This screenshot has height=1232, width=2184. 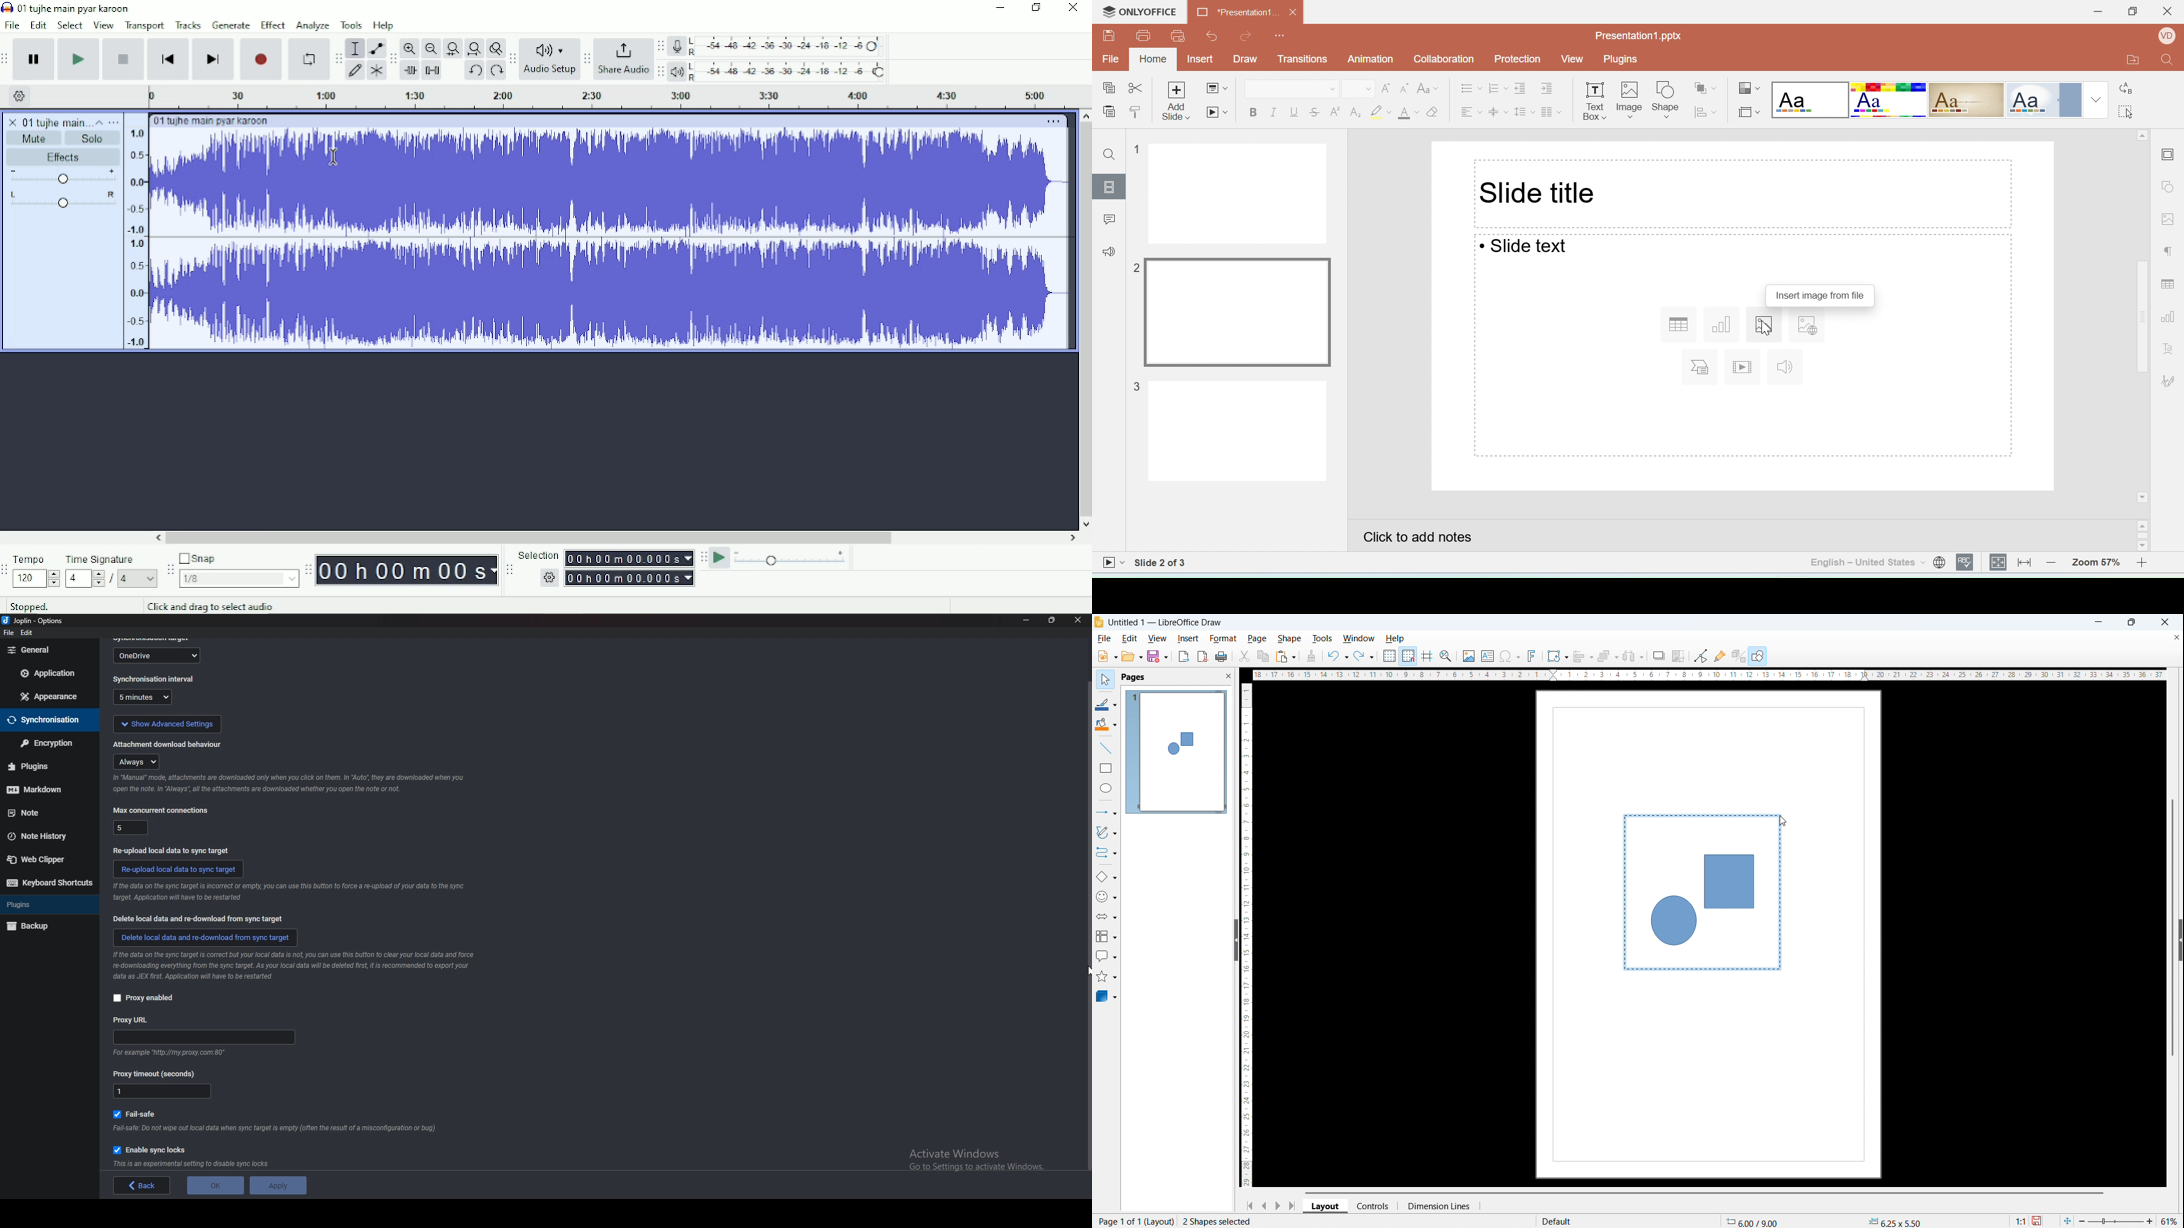 I want to click on 2 shapes selcted, so click(x=1217, y=1221).